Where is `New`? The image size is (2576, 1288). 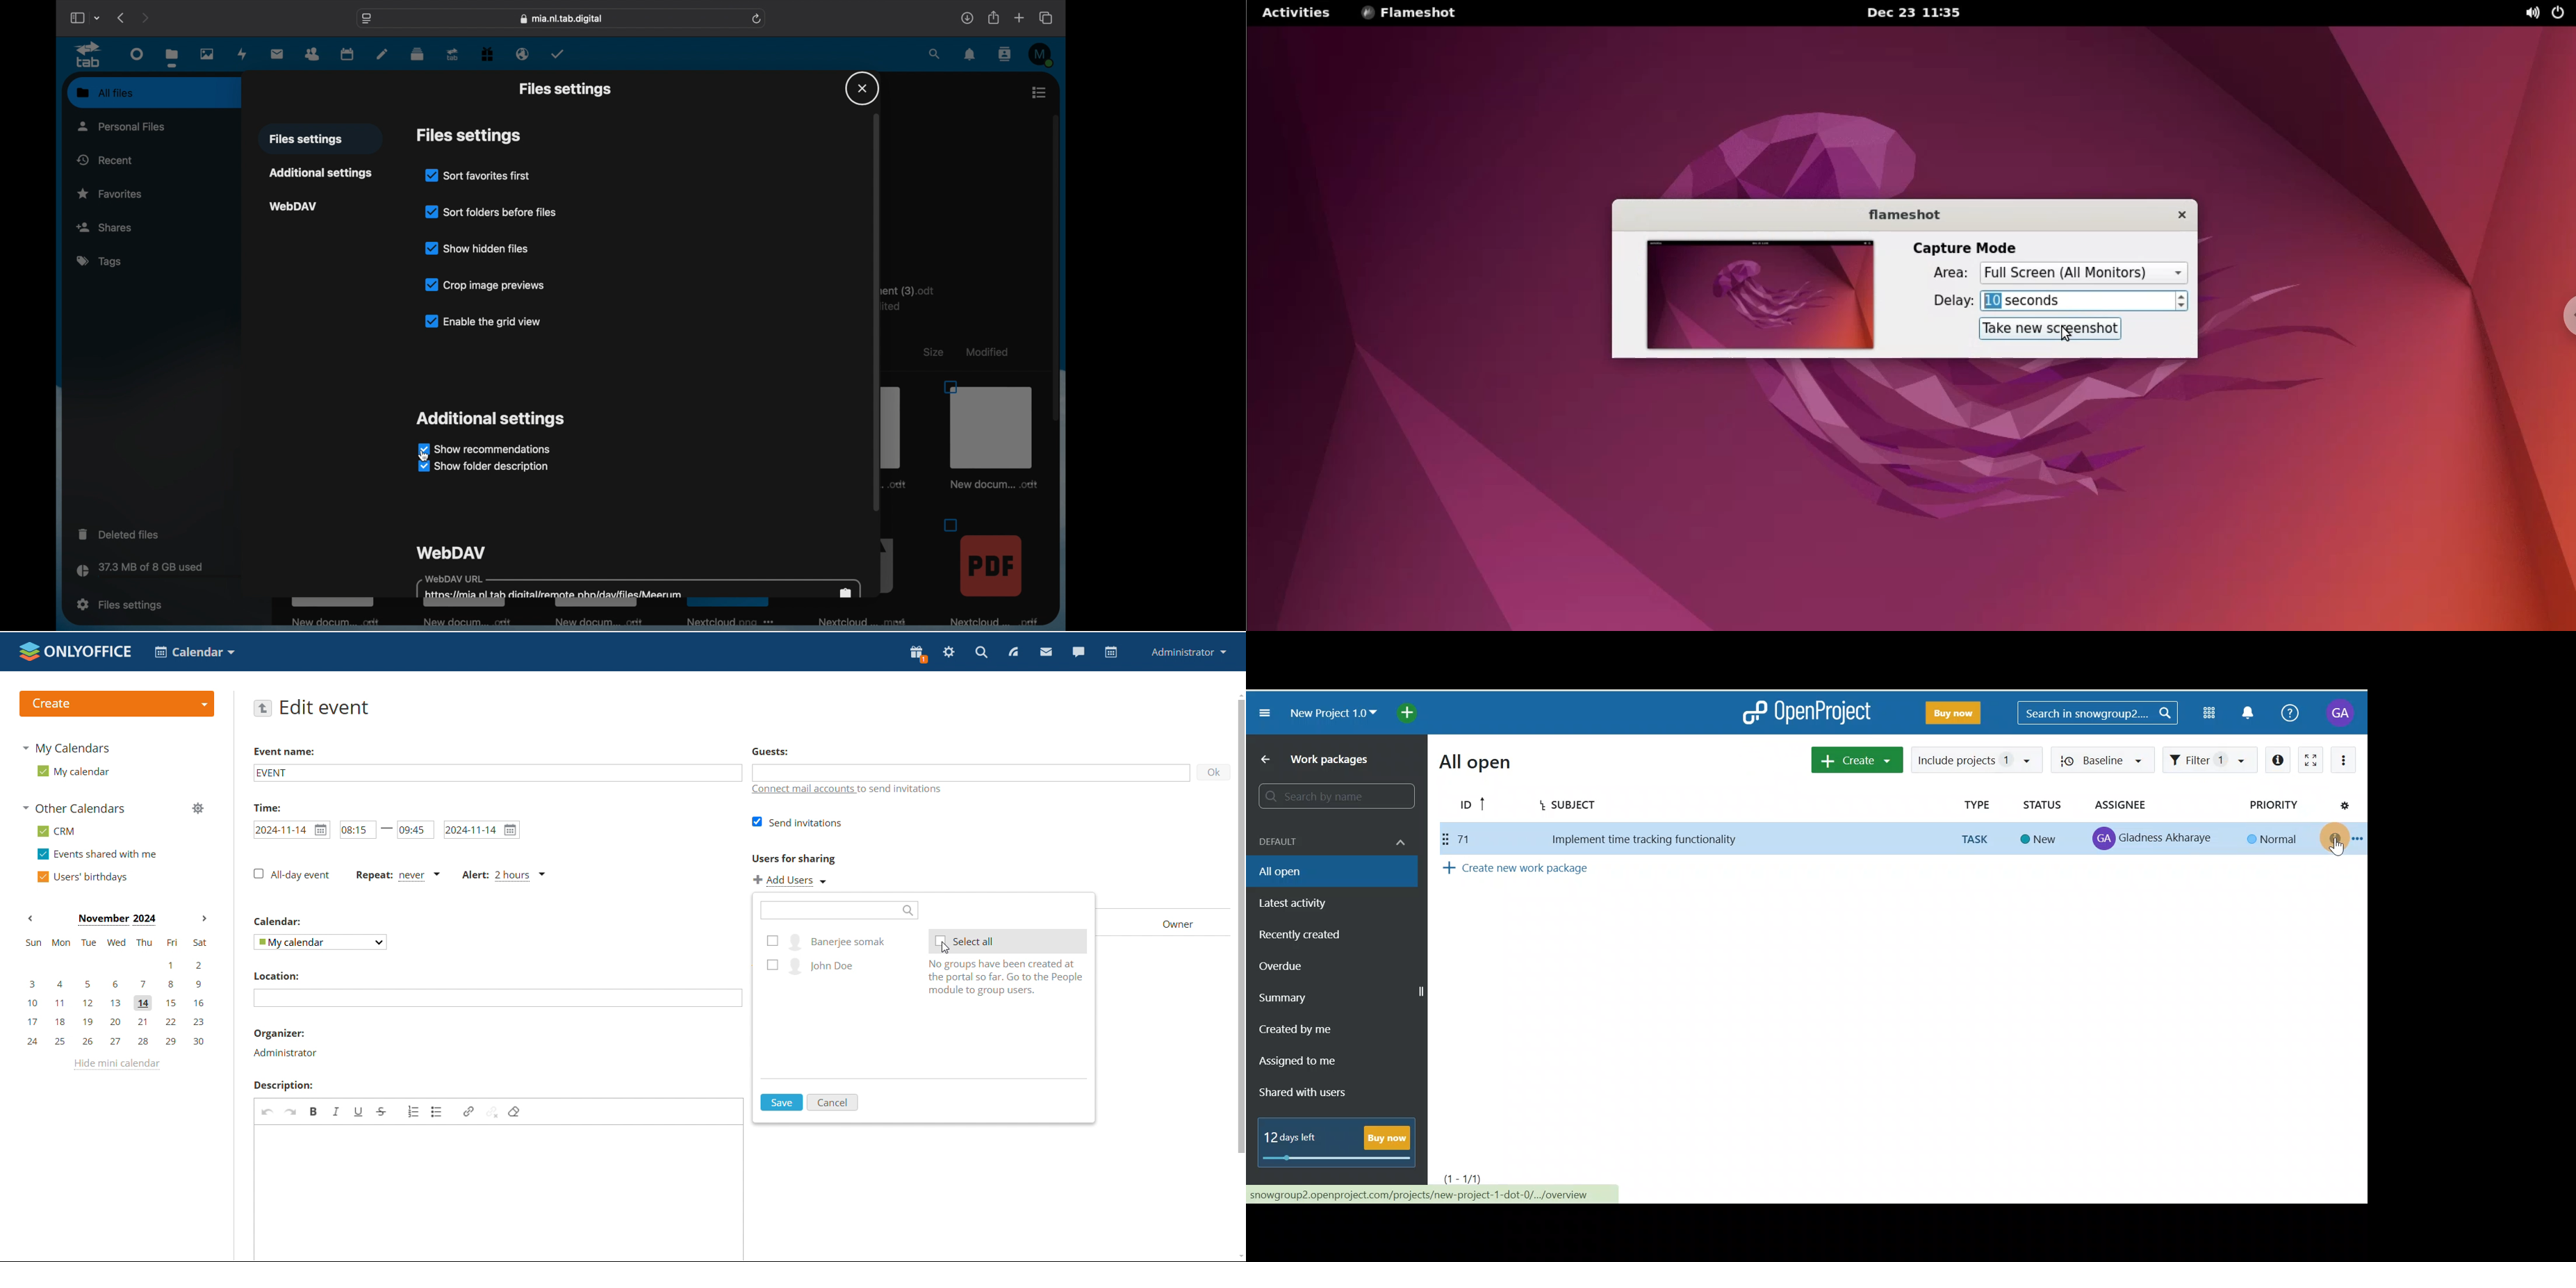
New is located at coordinates (2039, 838).